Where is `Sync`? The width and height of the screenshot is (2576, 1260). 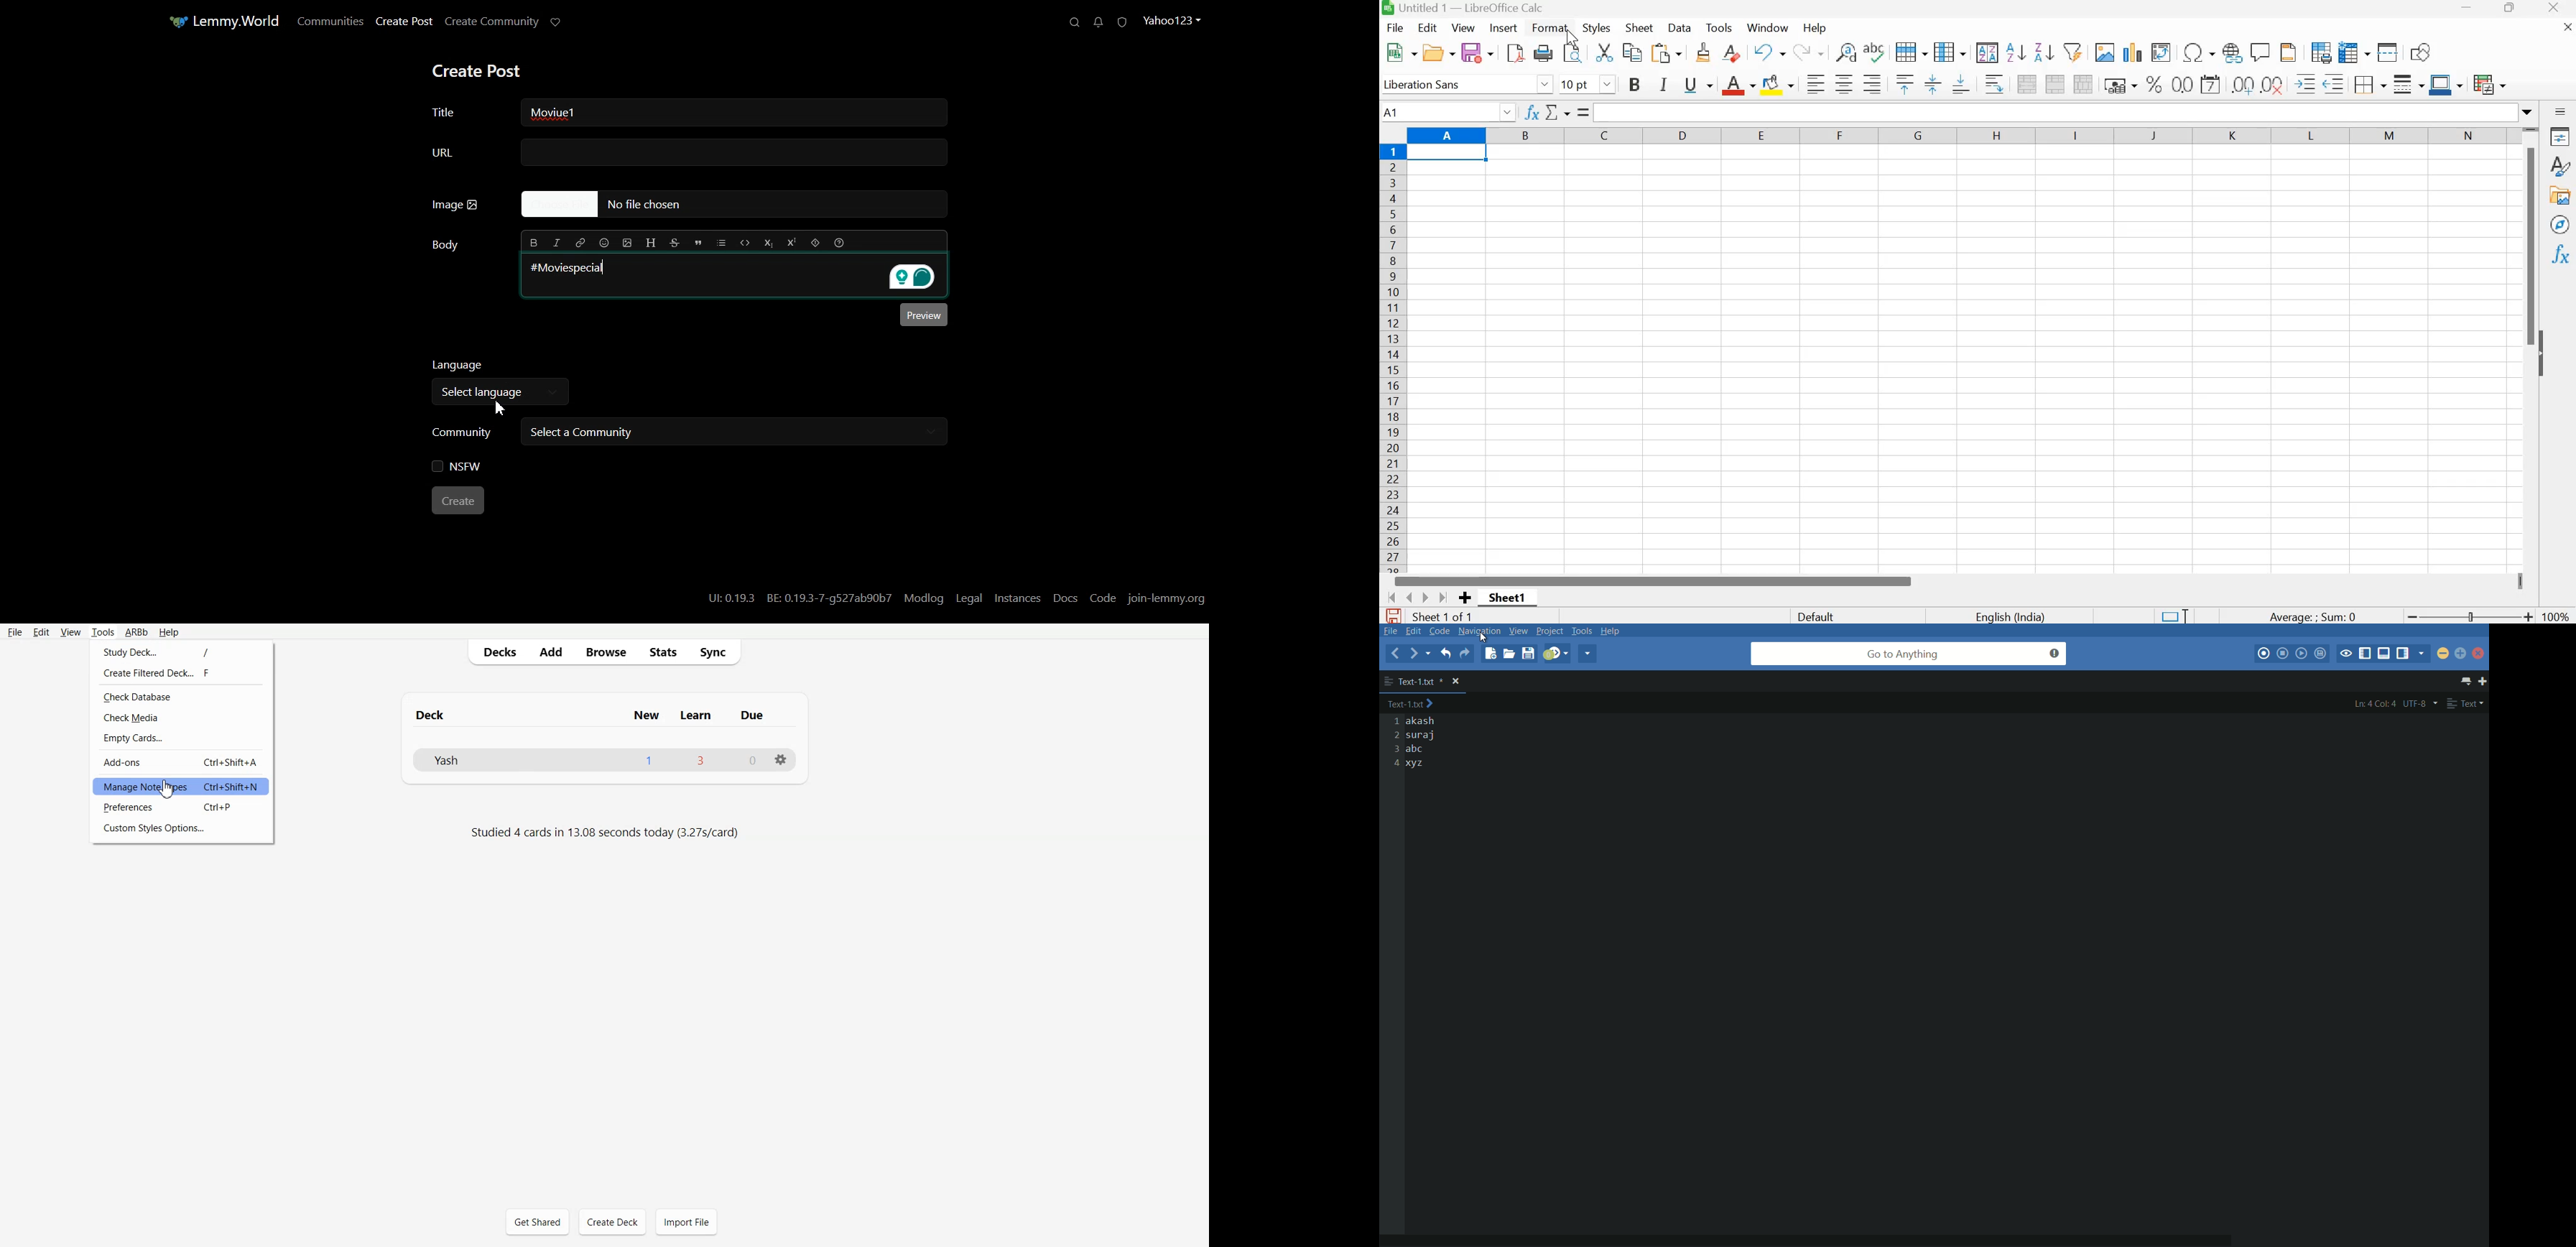
Sync is located at coordinates (716, 651).